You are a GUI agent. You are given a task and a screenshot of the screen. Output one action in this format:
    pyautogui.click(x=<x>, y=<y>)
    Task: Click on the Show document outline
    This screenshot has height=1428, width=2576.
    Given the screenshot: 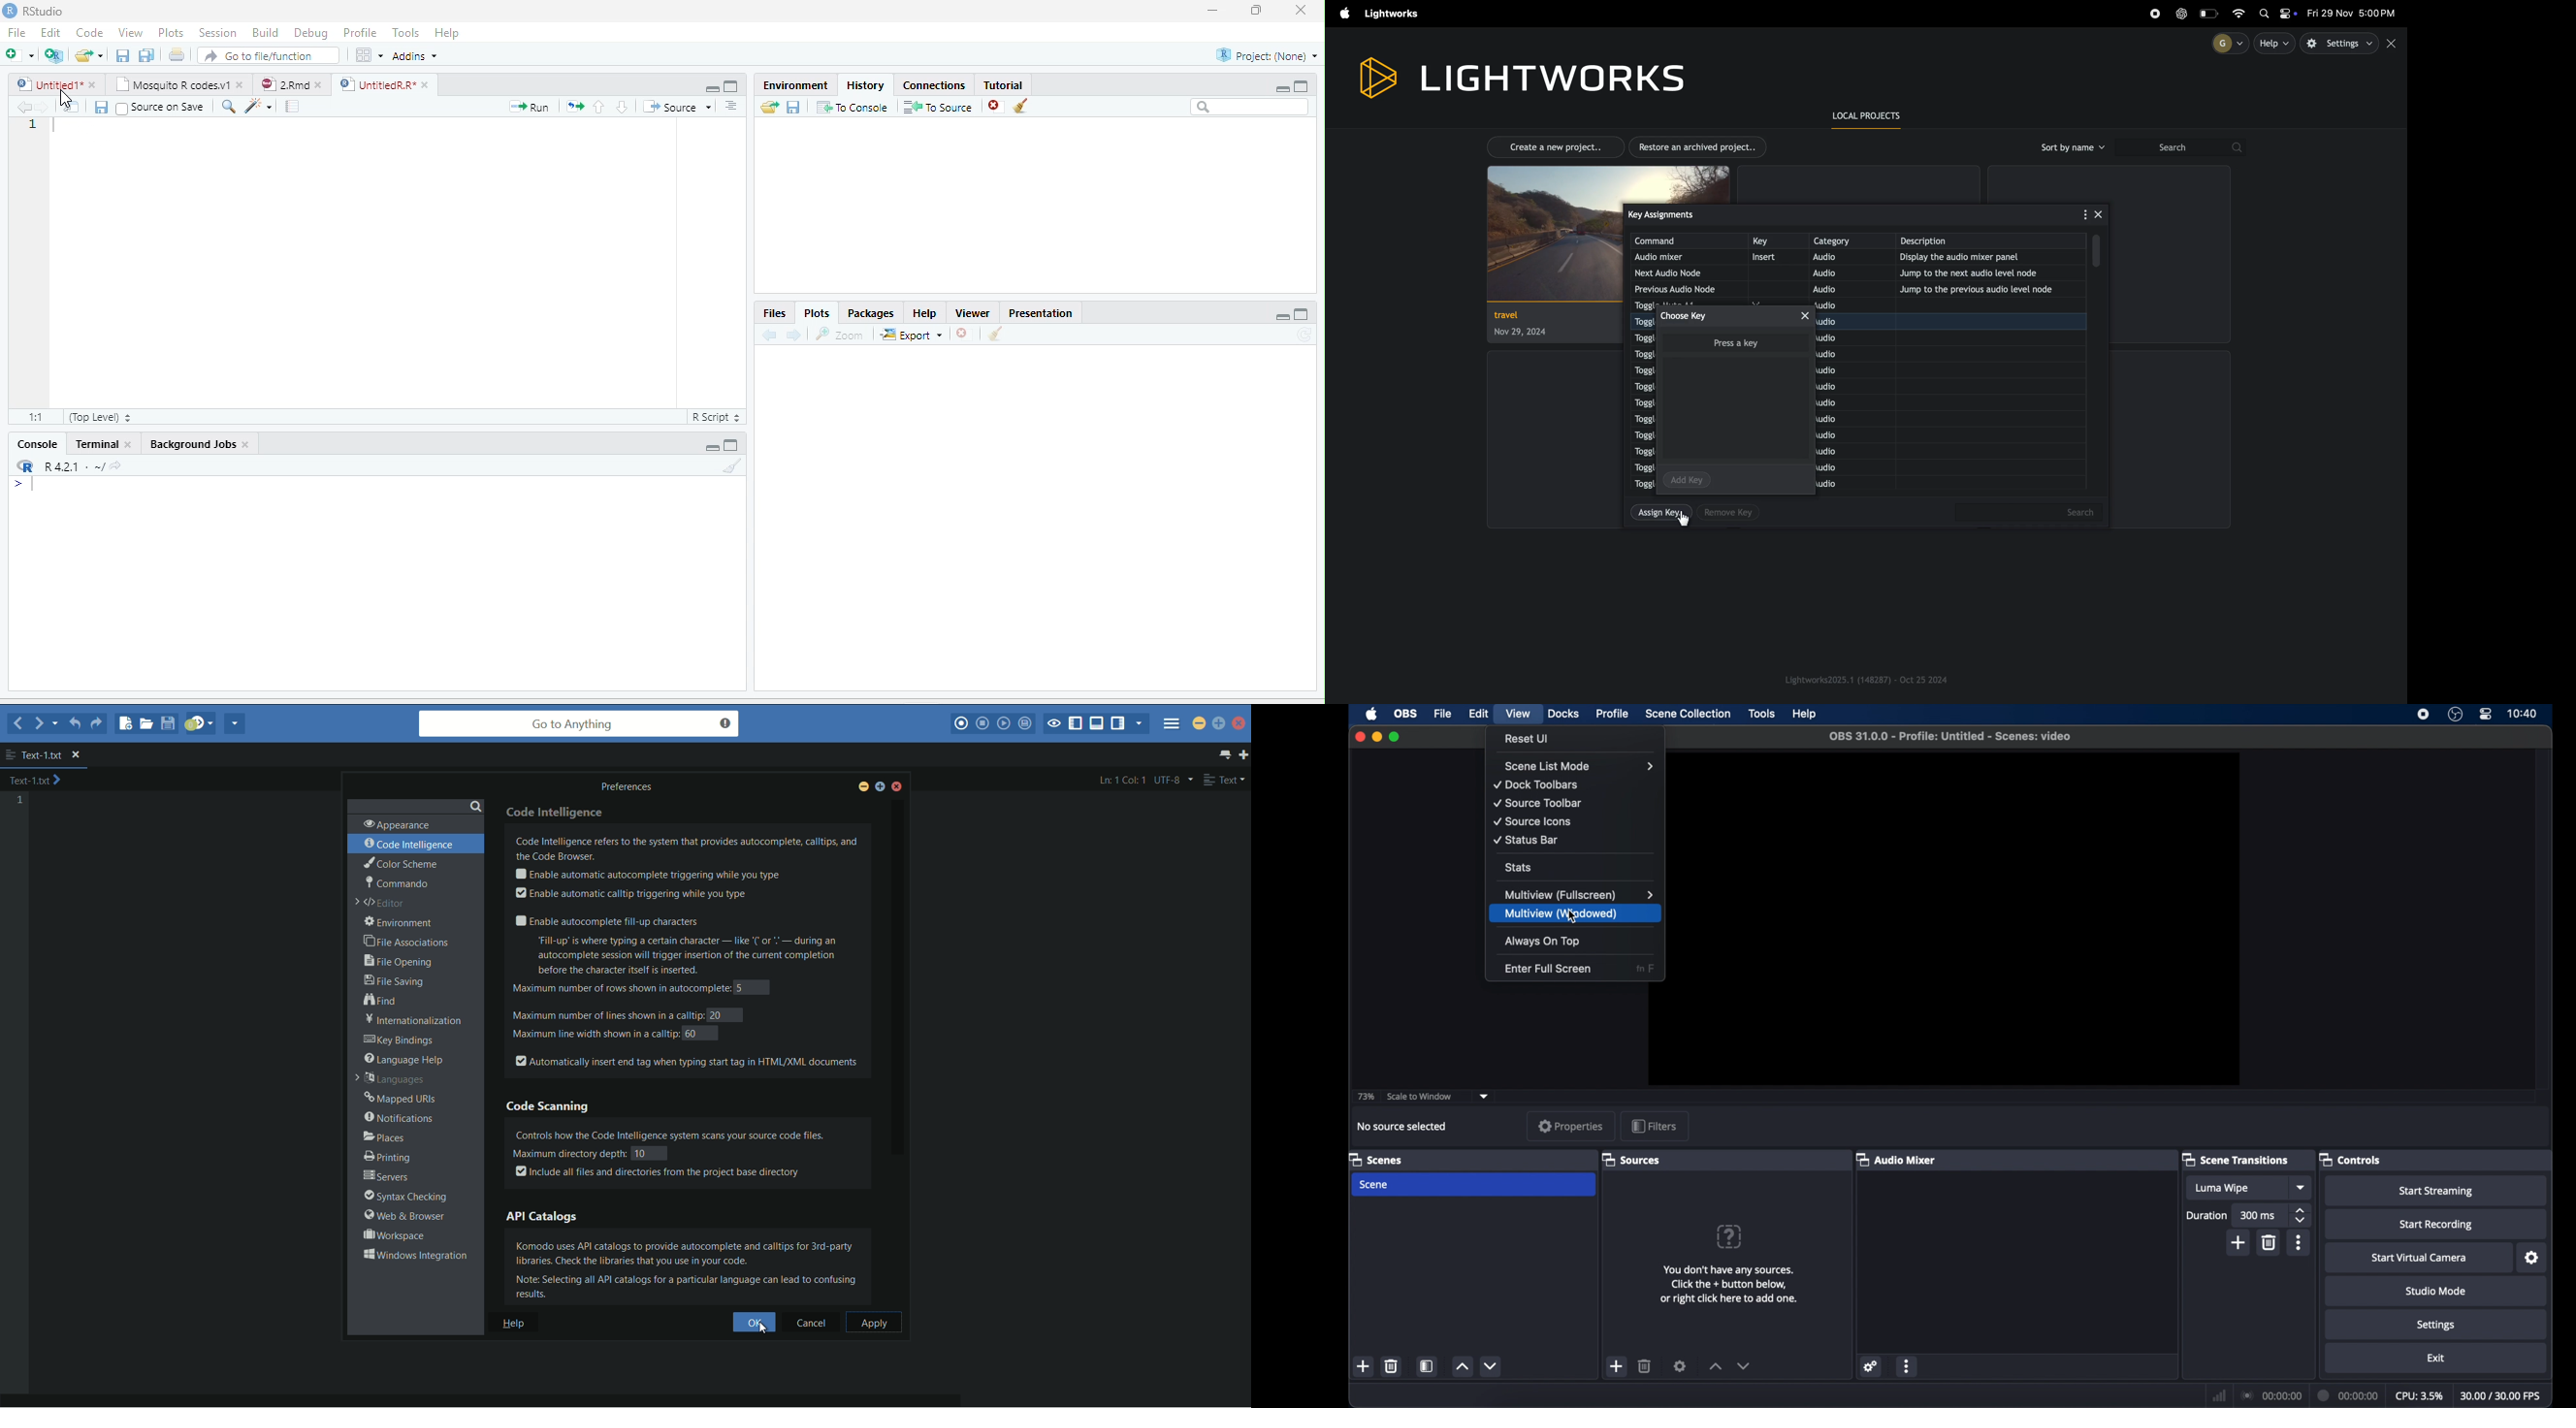 What is the action you would take?
    pyautogui.click(x=731, y=106)
    